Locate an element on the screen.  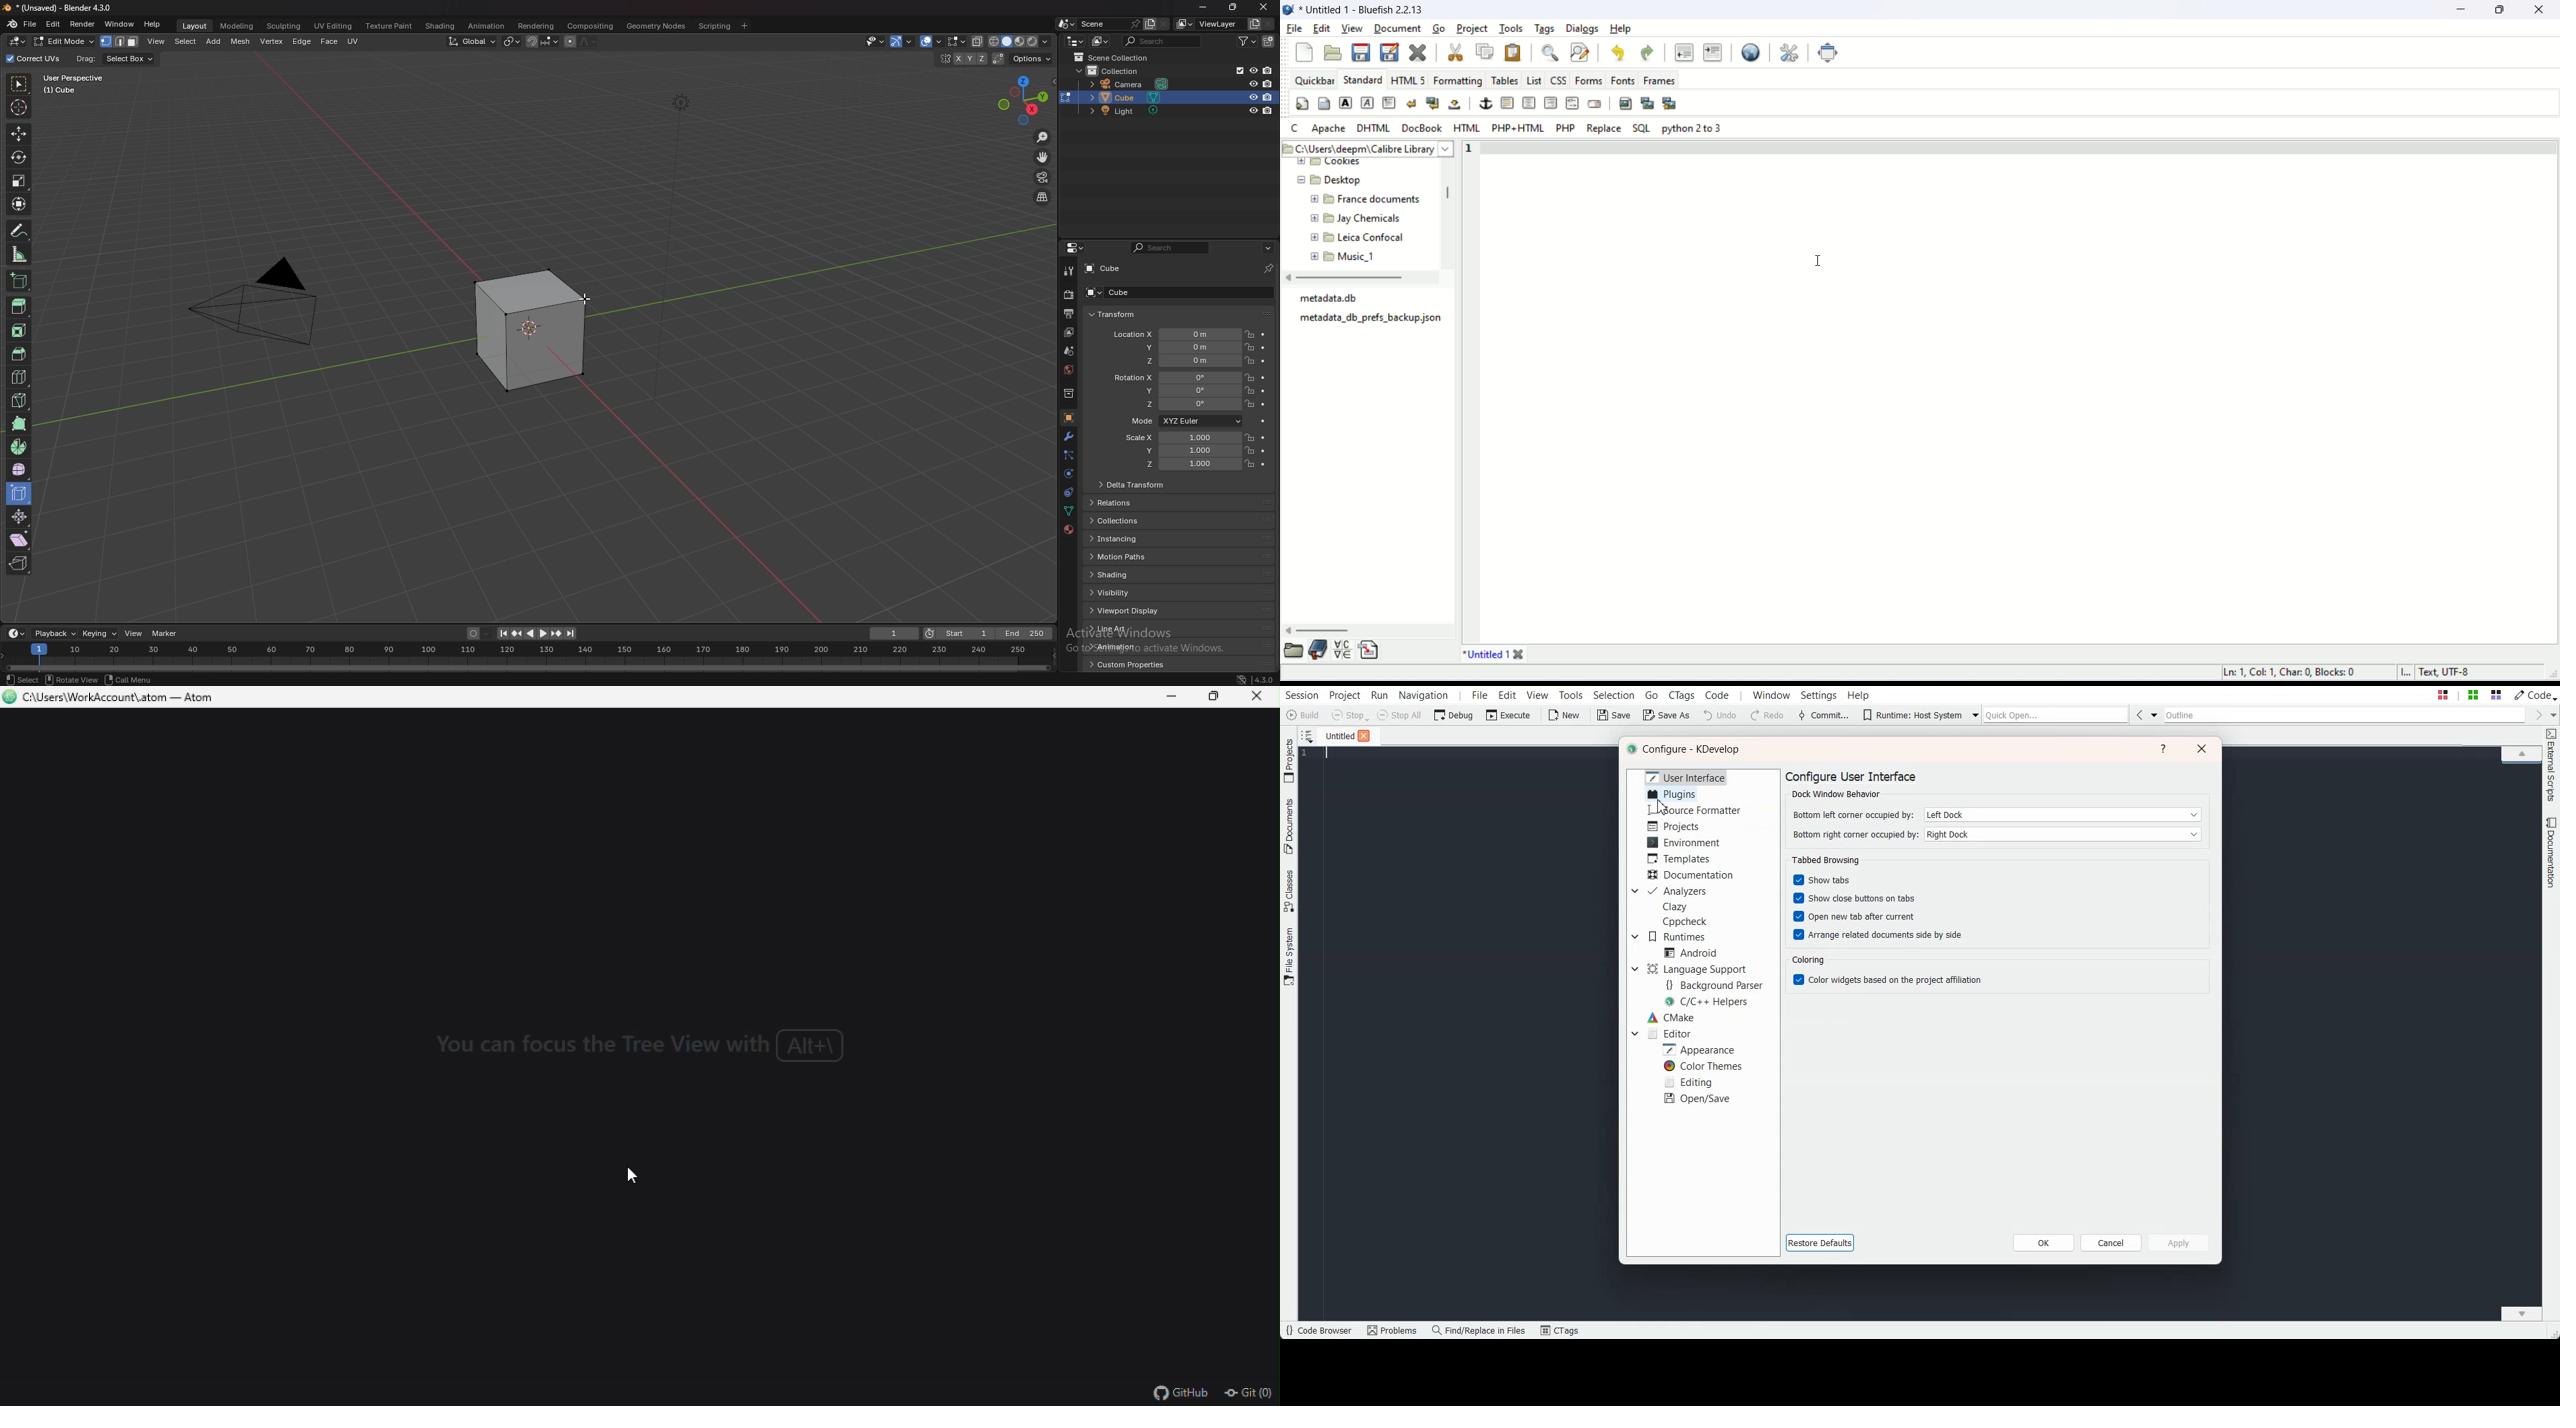
paste is located at coordinates (1512, 53).